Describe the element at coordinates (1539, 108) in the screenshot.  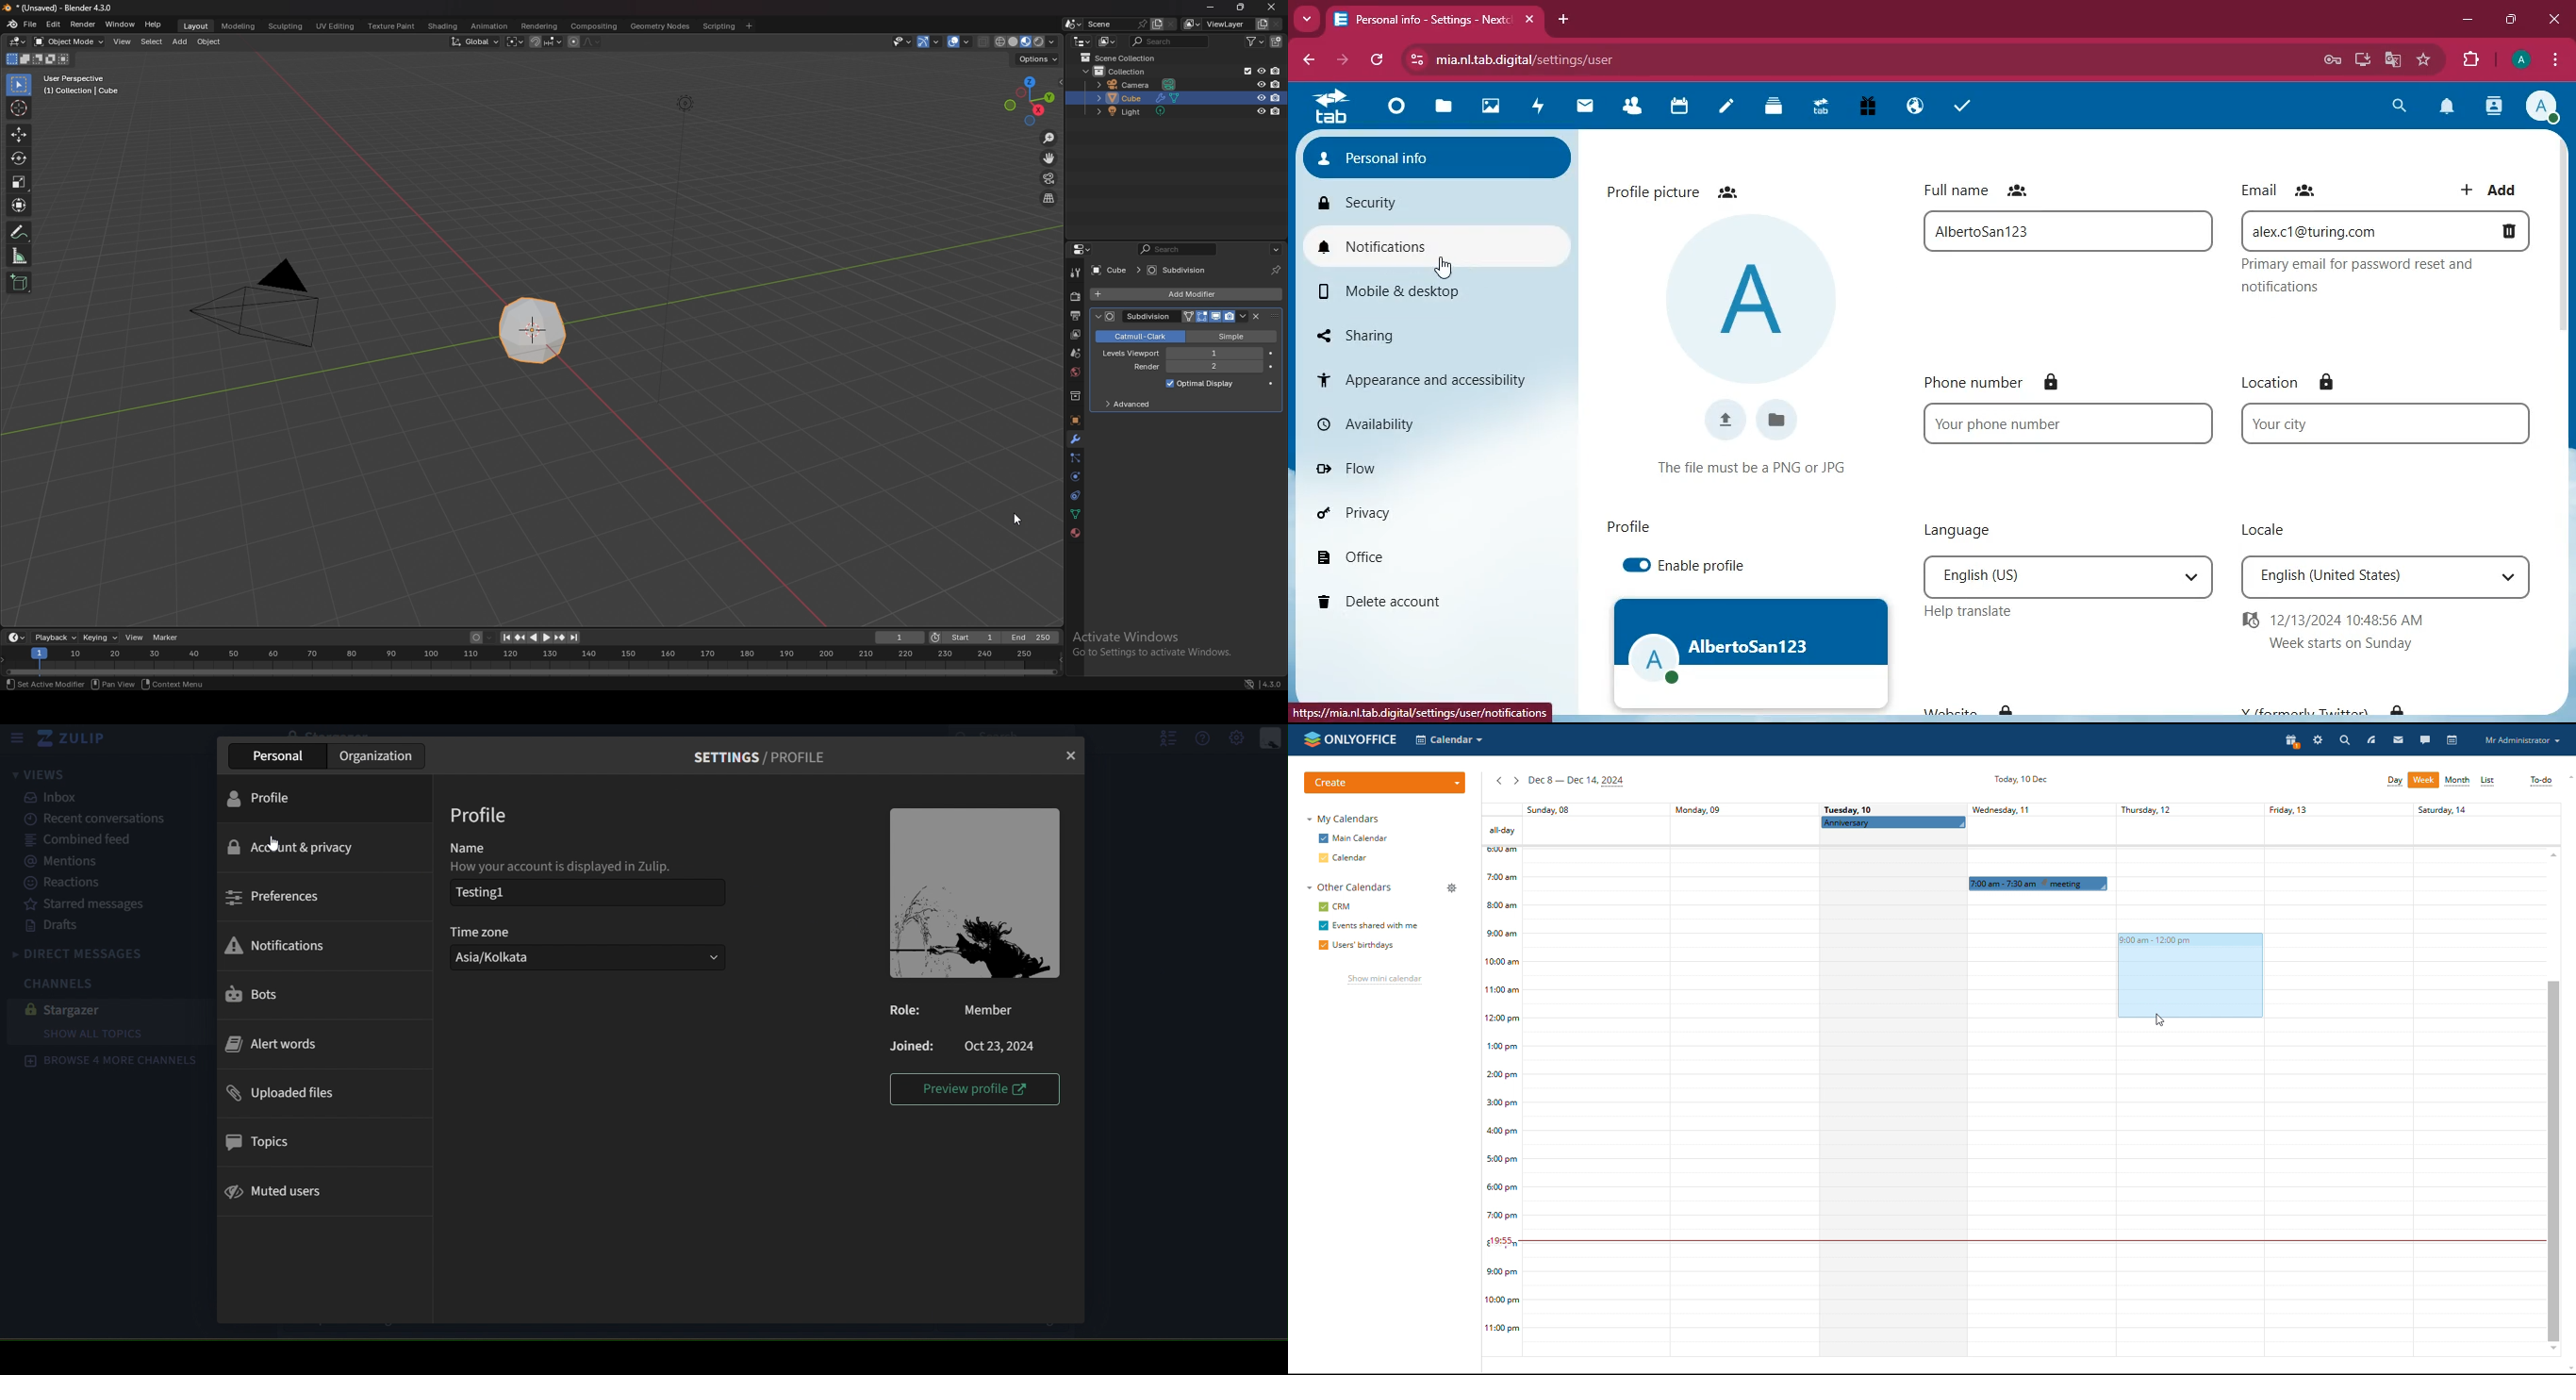
I see `activity` at that location.